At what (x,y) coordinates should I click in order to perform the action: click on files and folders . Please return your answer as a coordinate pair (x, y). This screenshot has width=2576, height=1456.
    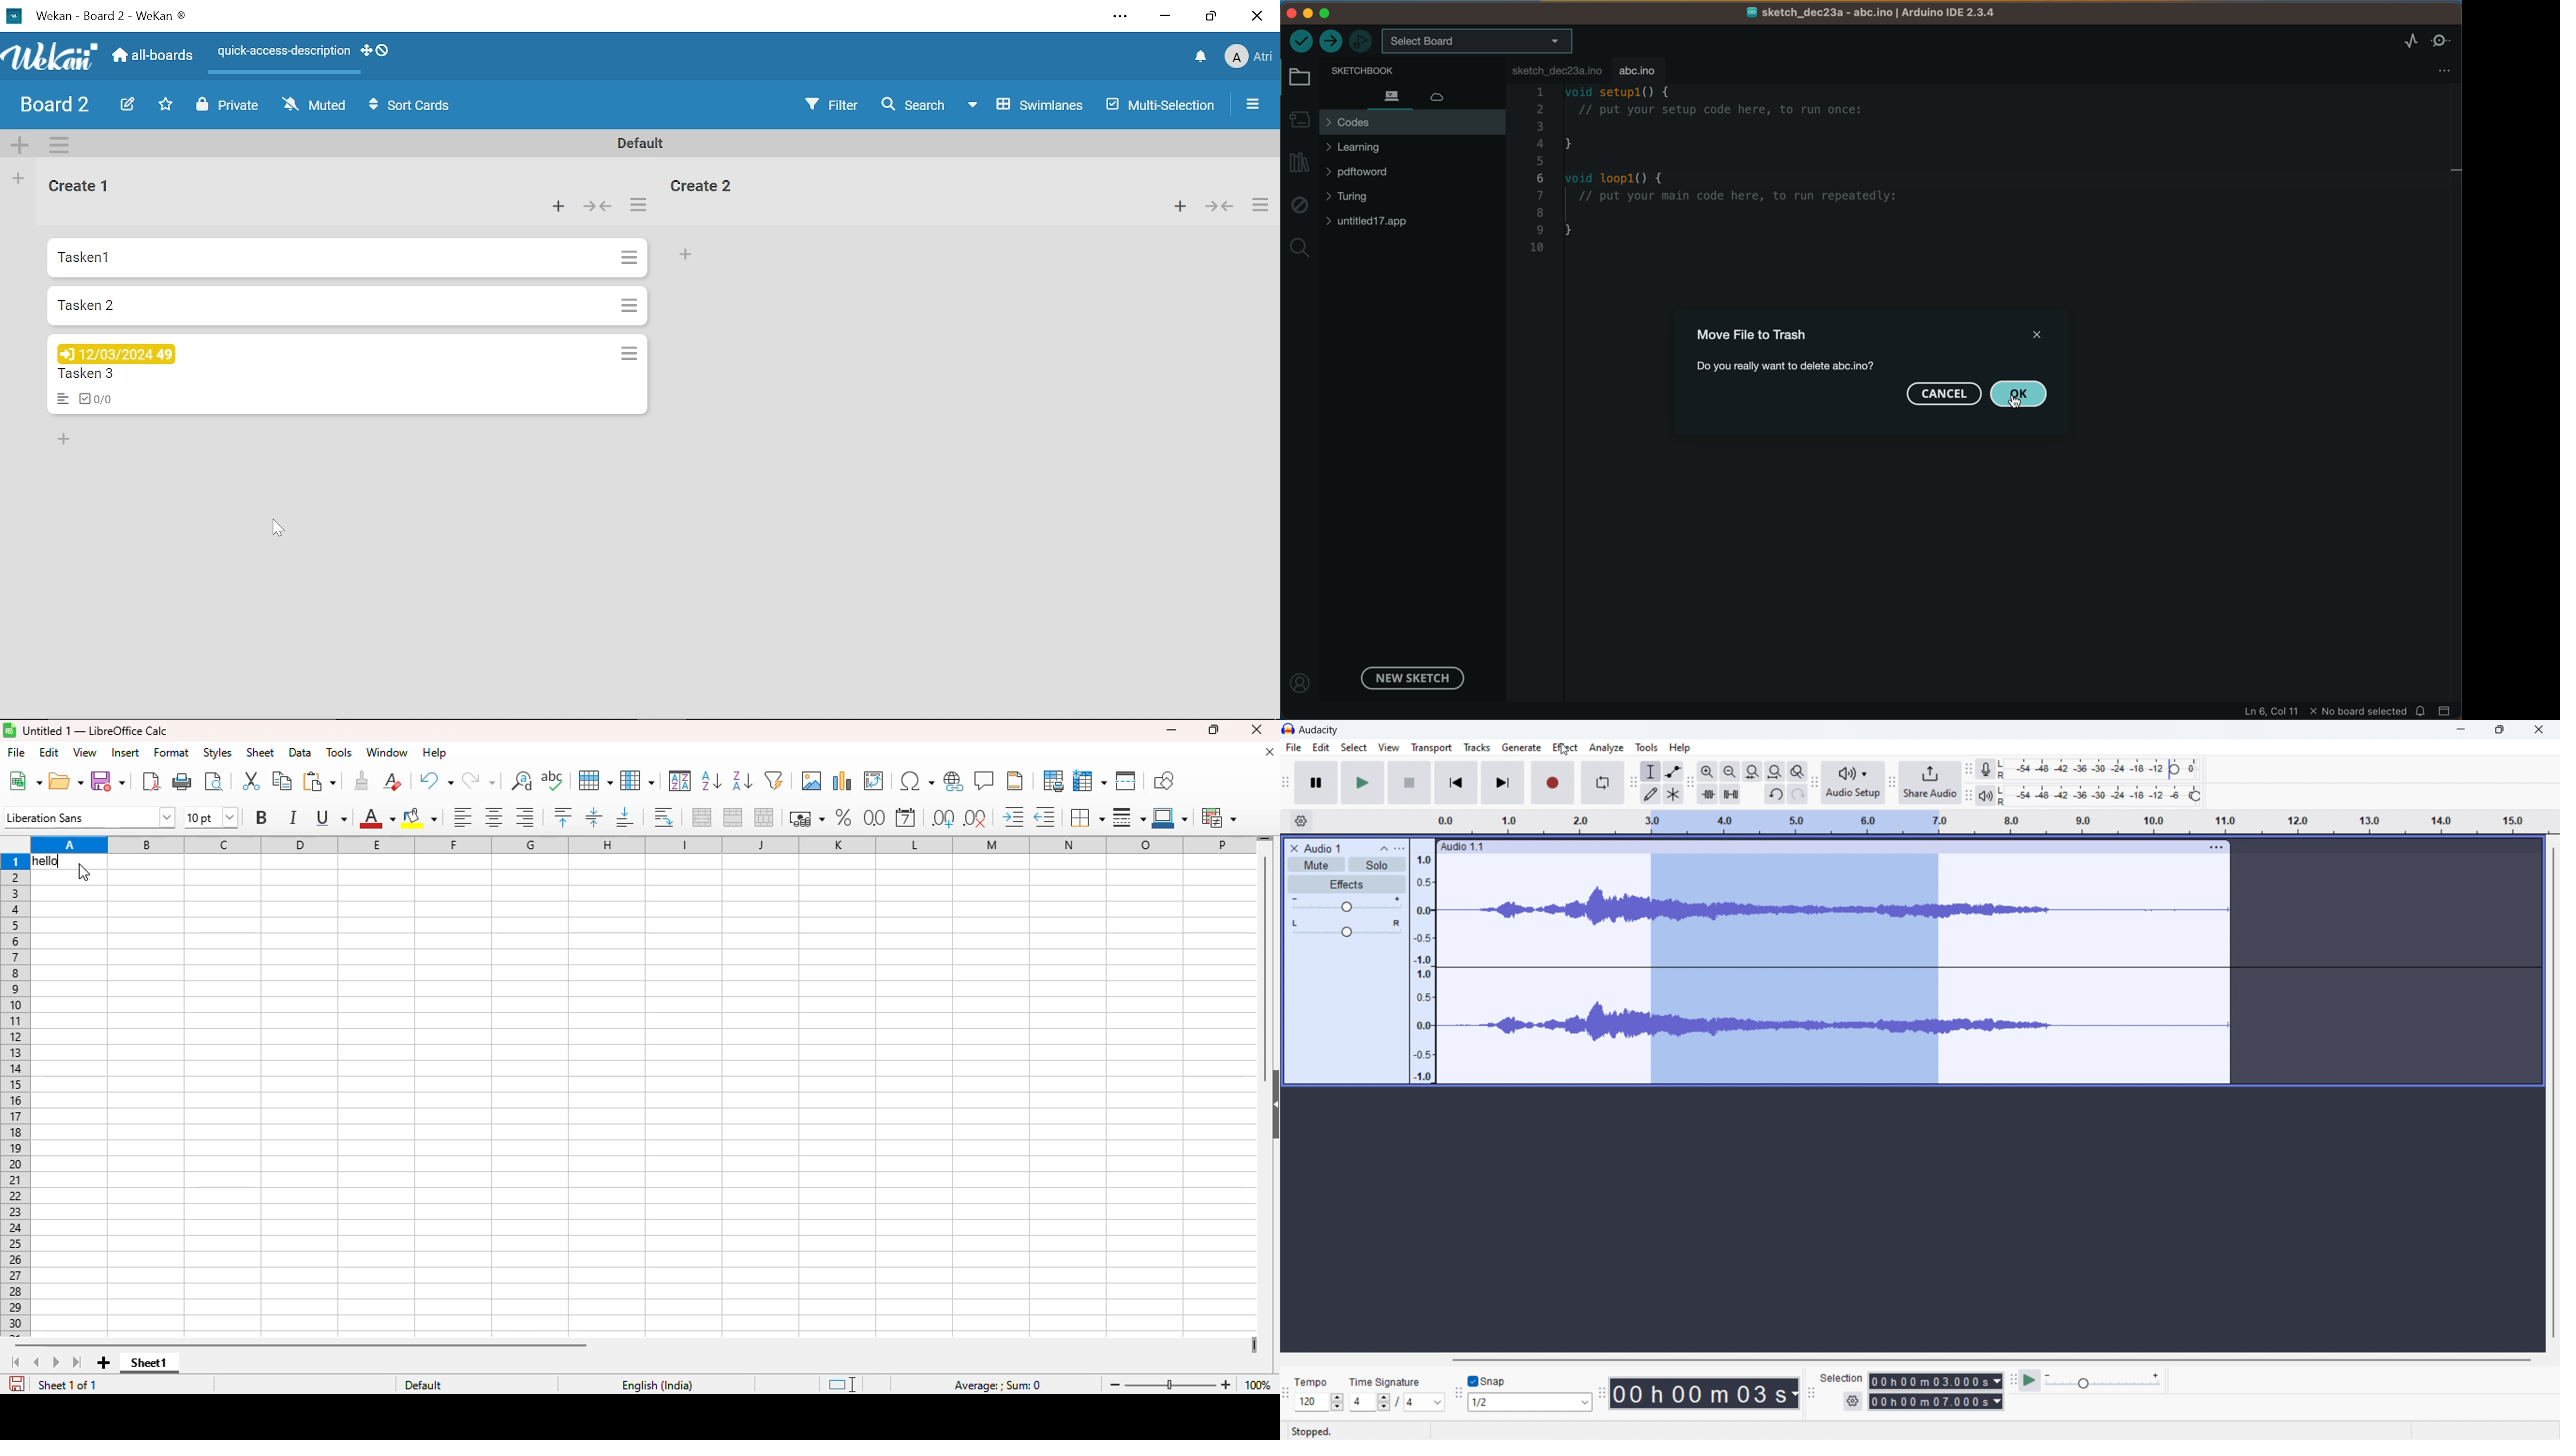
    Looking at the image, I should click on (1412, 186).